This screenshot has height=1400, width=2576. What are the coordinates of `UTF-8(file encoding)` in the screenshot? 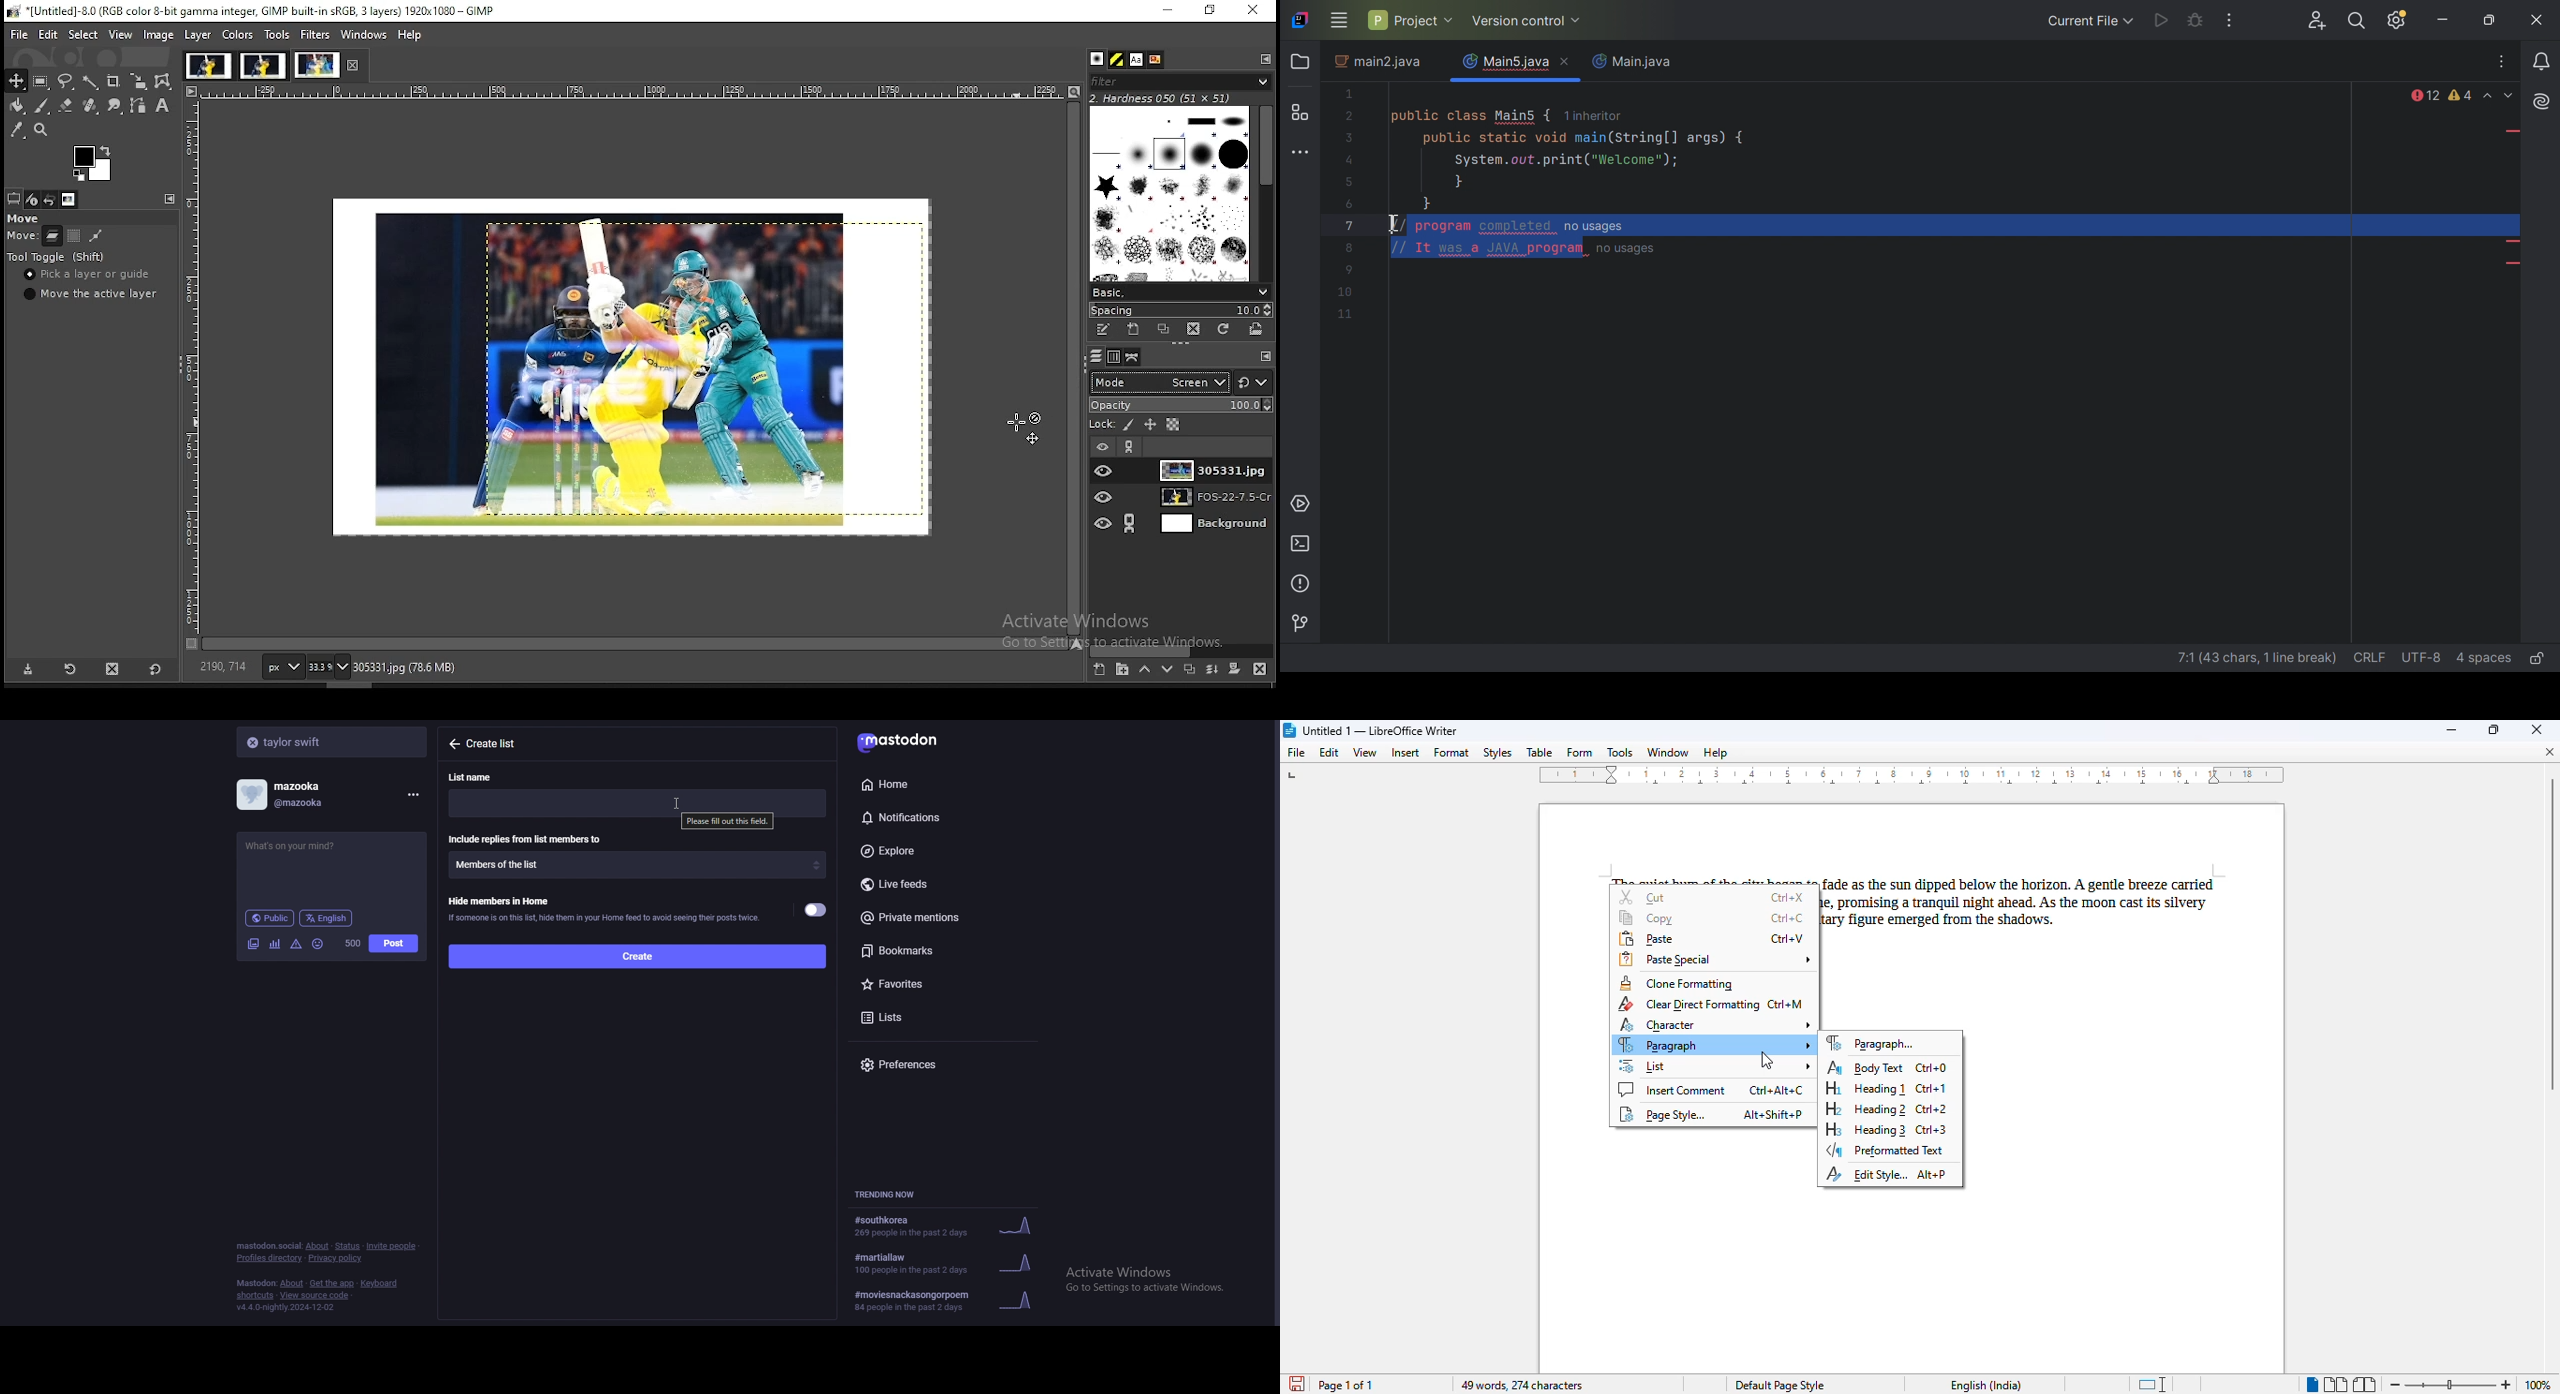 It's located at (2421, 658).